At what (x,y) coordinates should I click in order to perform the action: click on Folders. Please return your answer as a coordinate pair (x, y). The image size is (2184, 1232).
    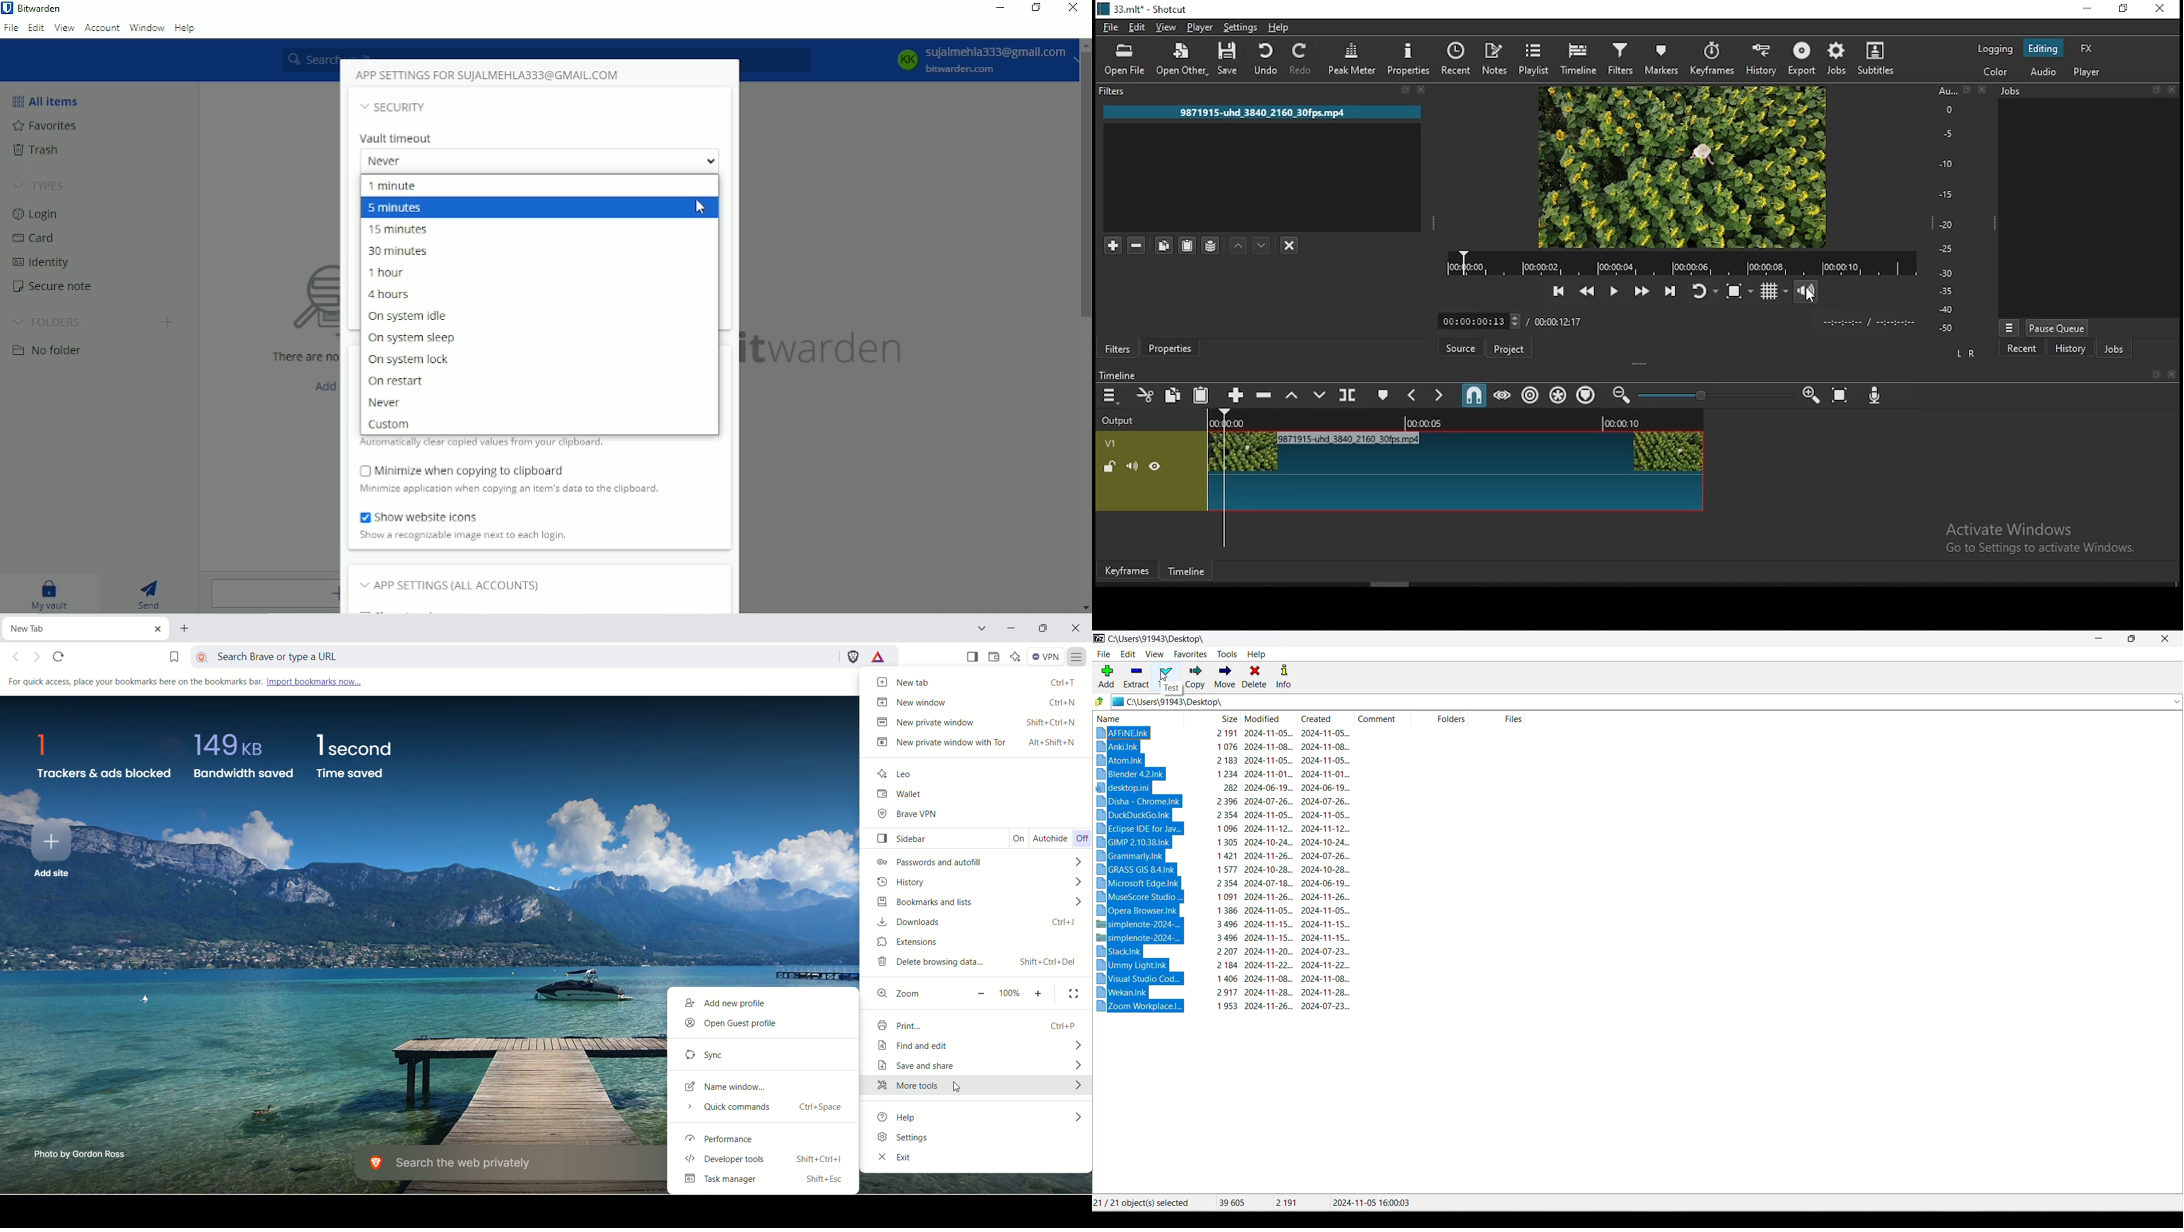
    Looking at the image, I should click on (47, 322).